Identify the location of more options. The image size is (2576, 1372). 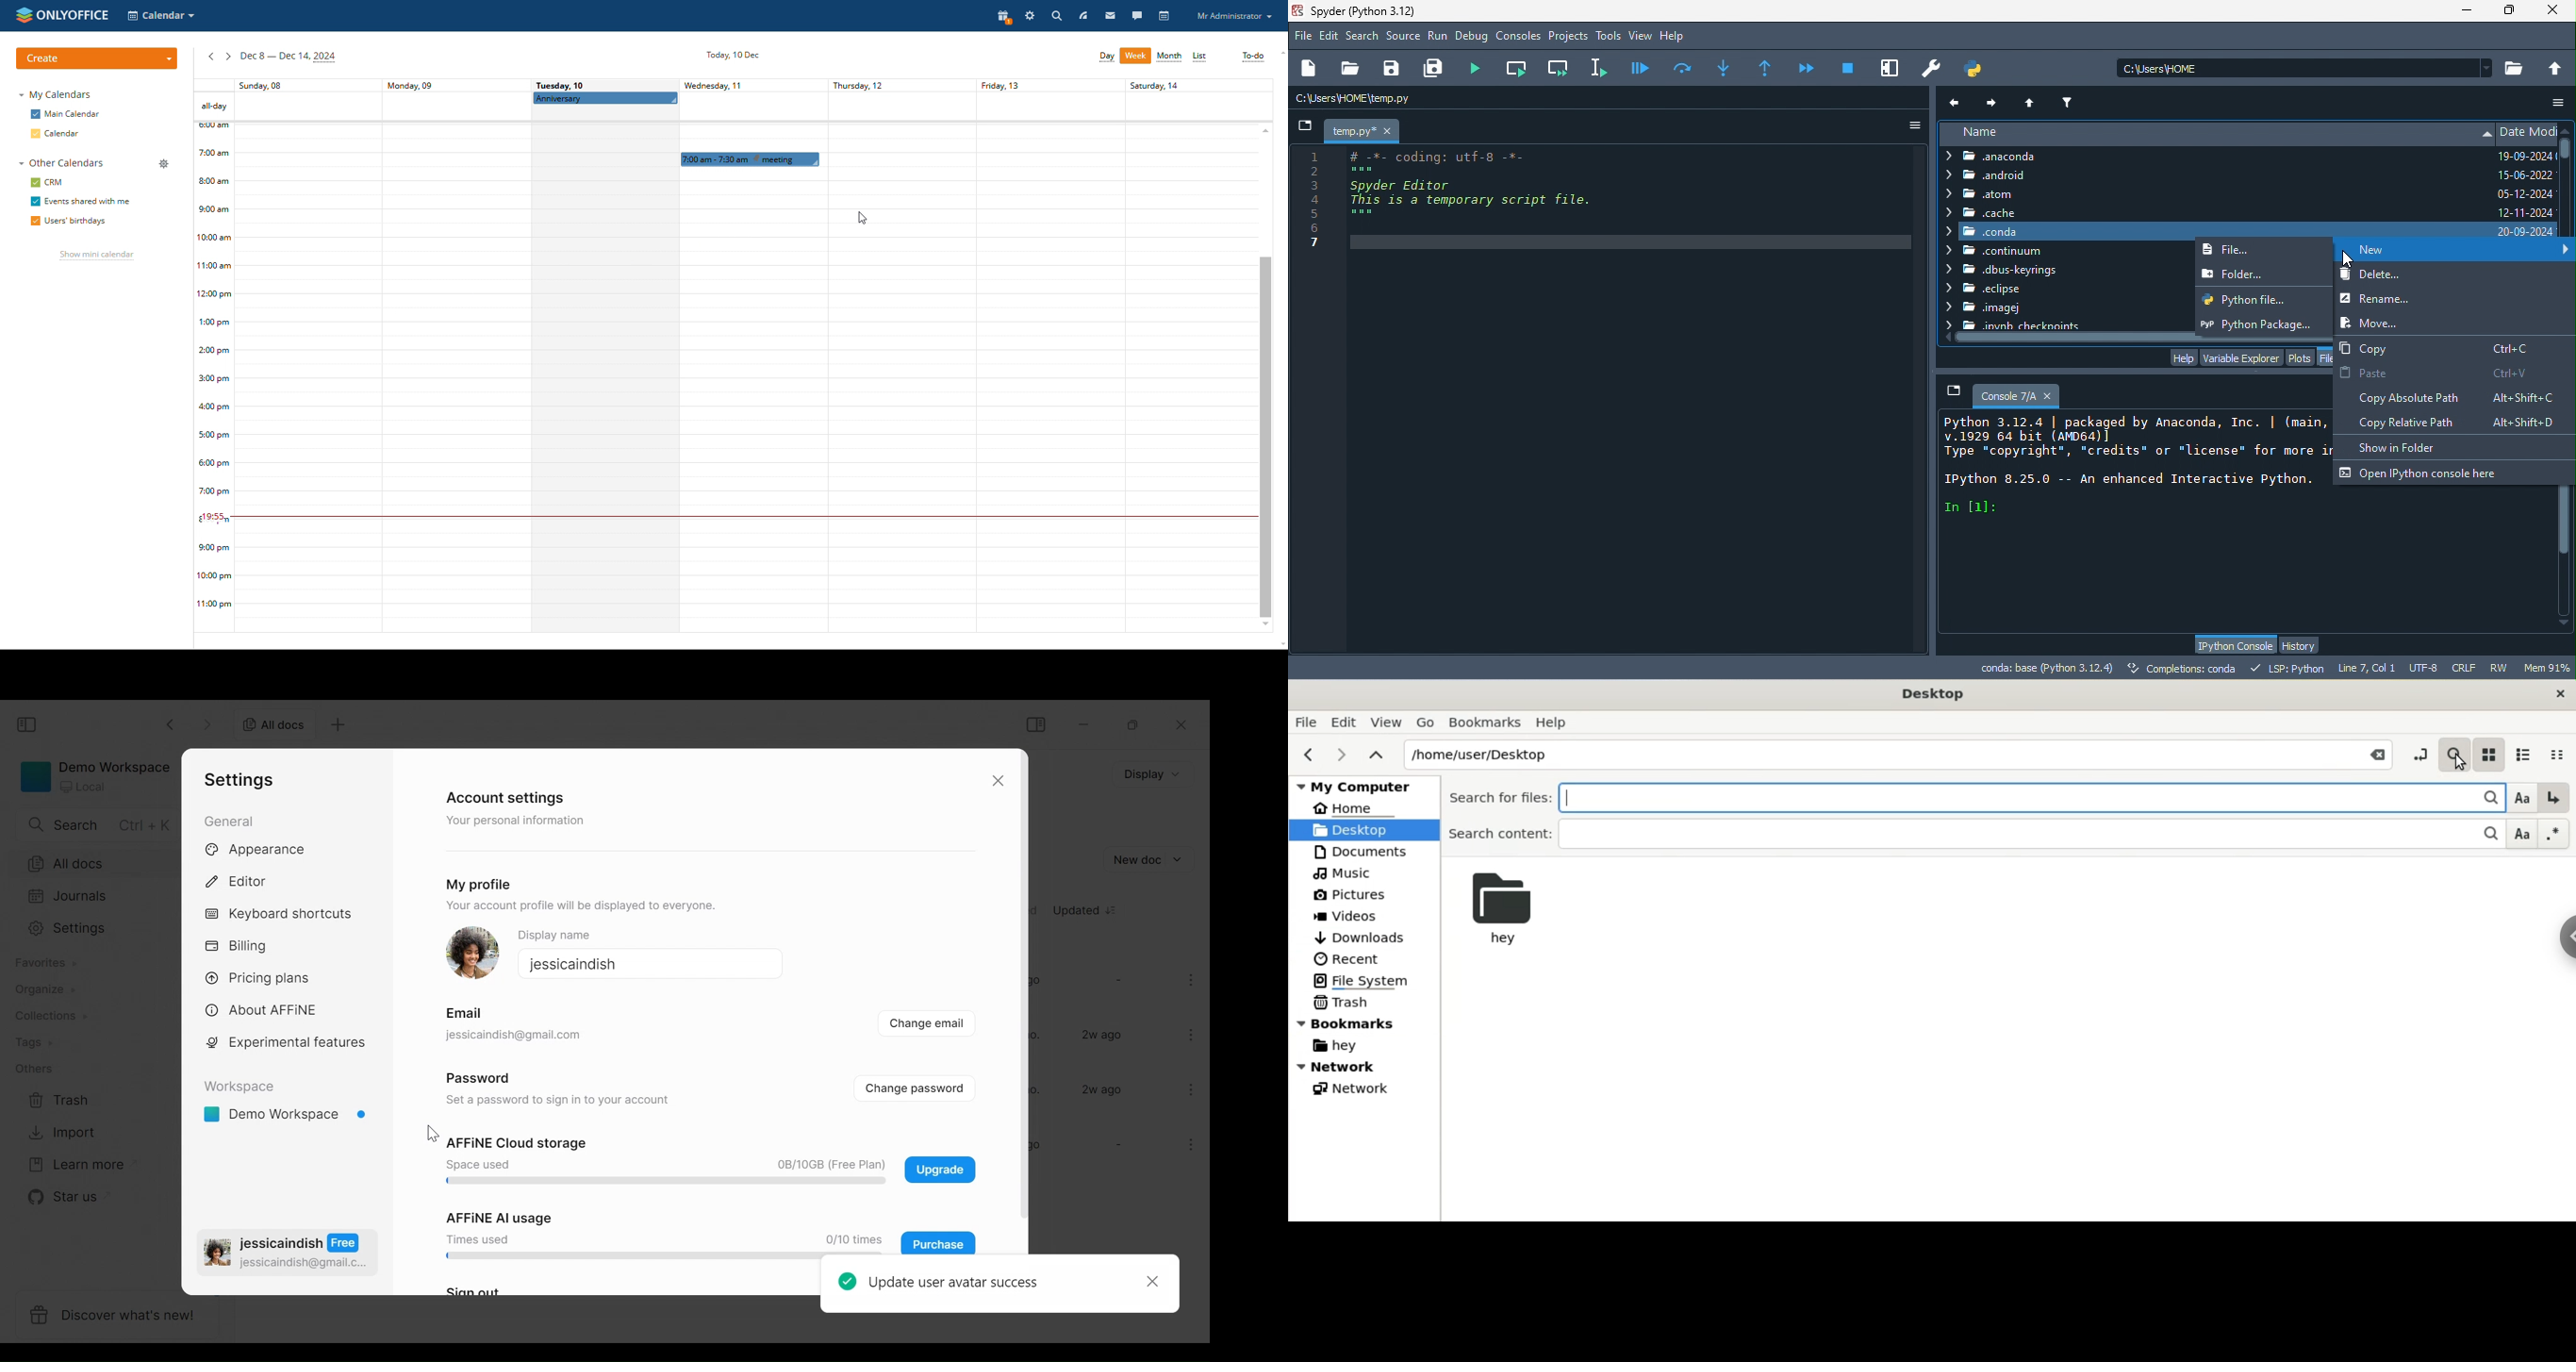
(1193, 1033).